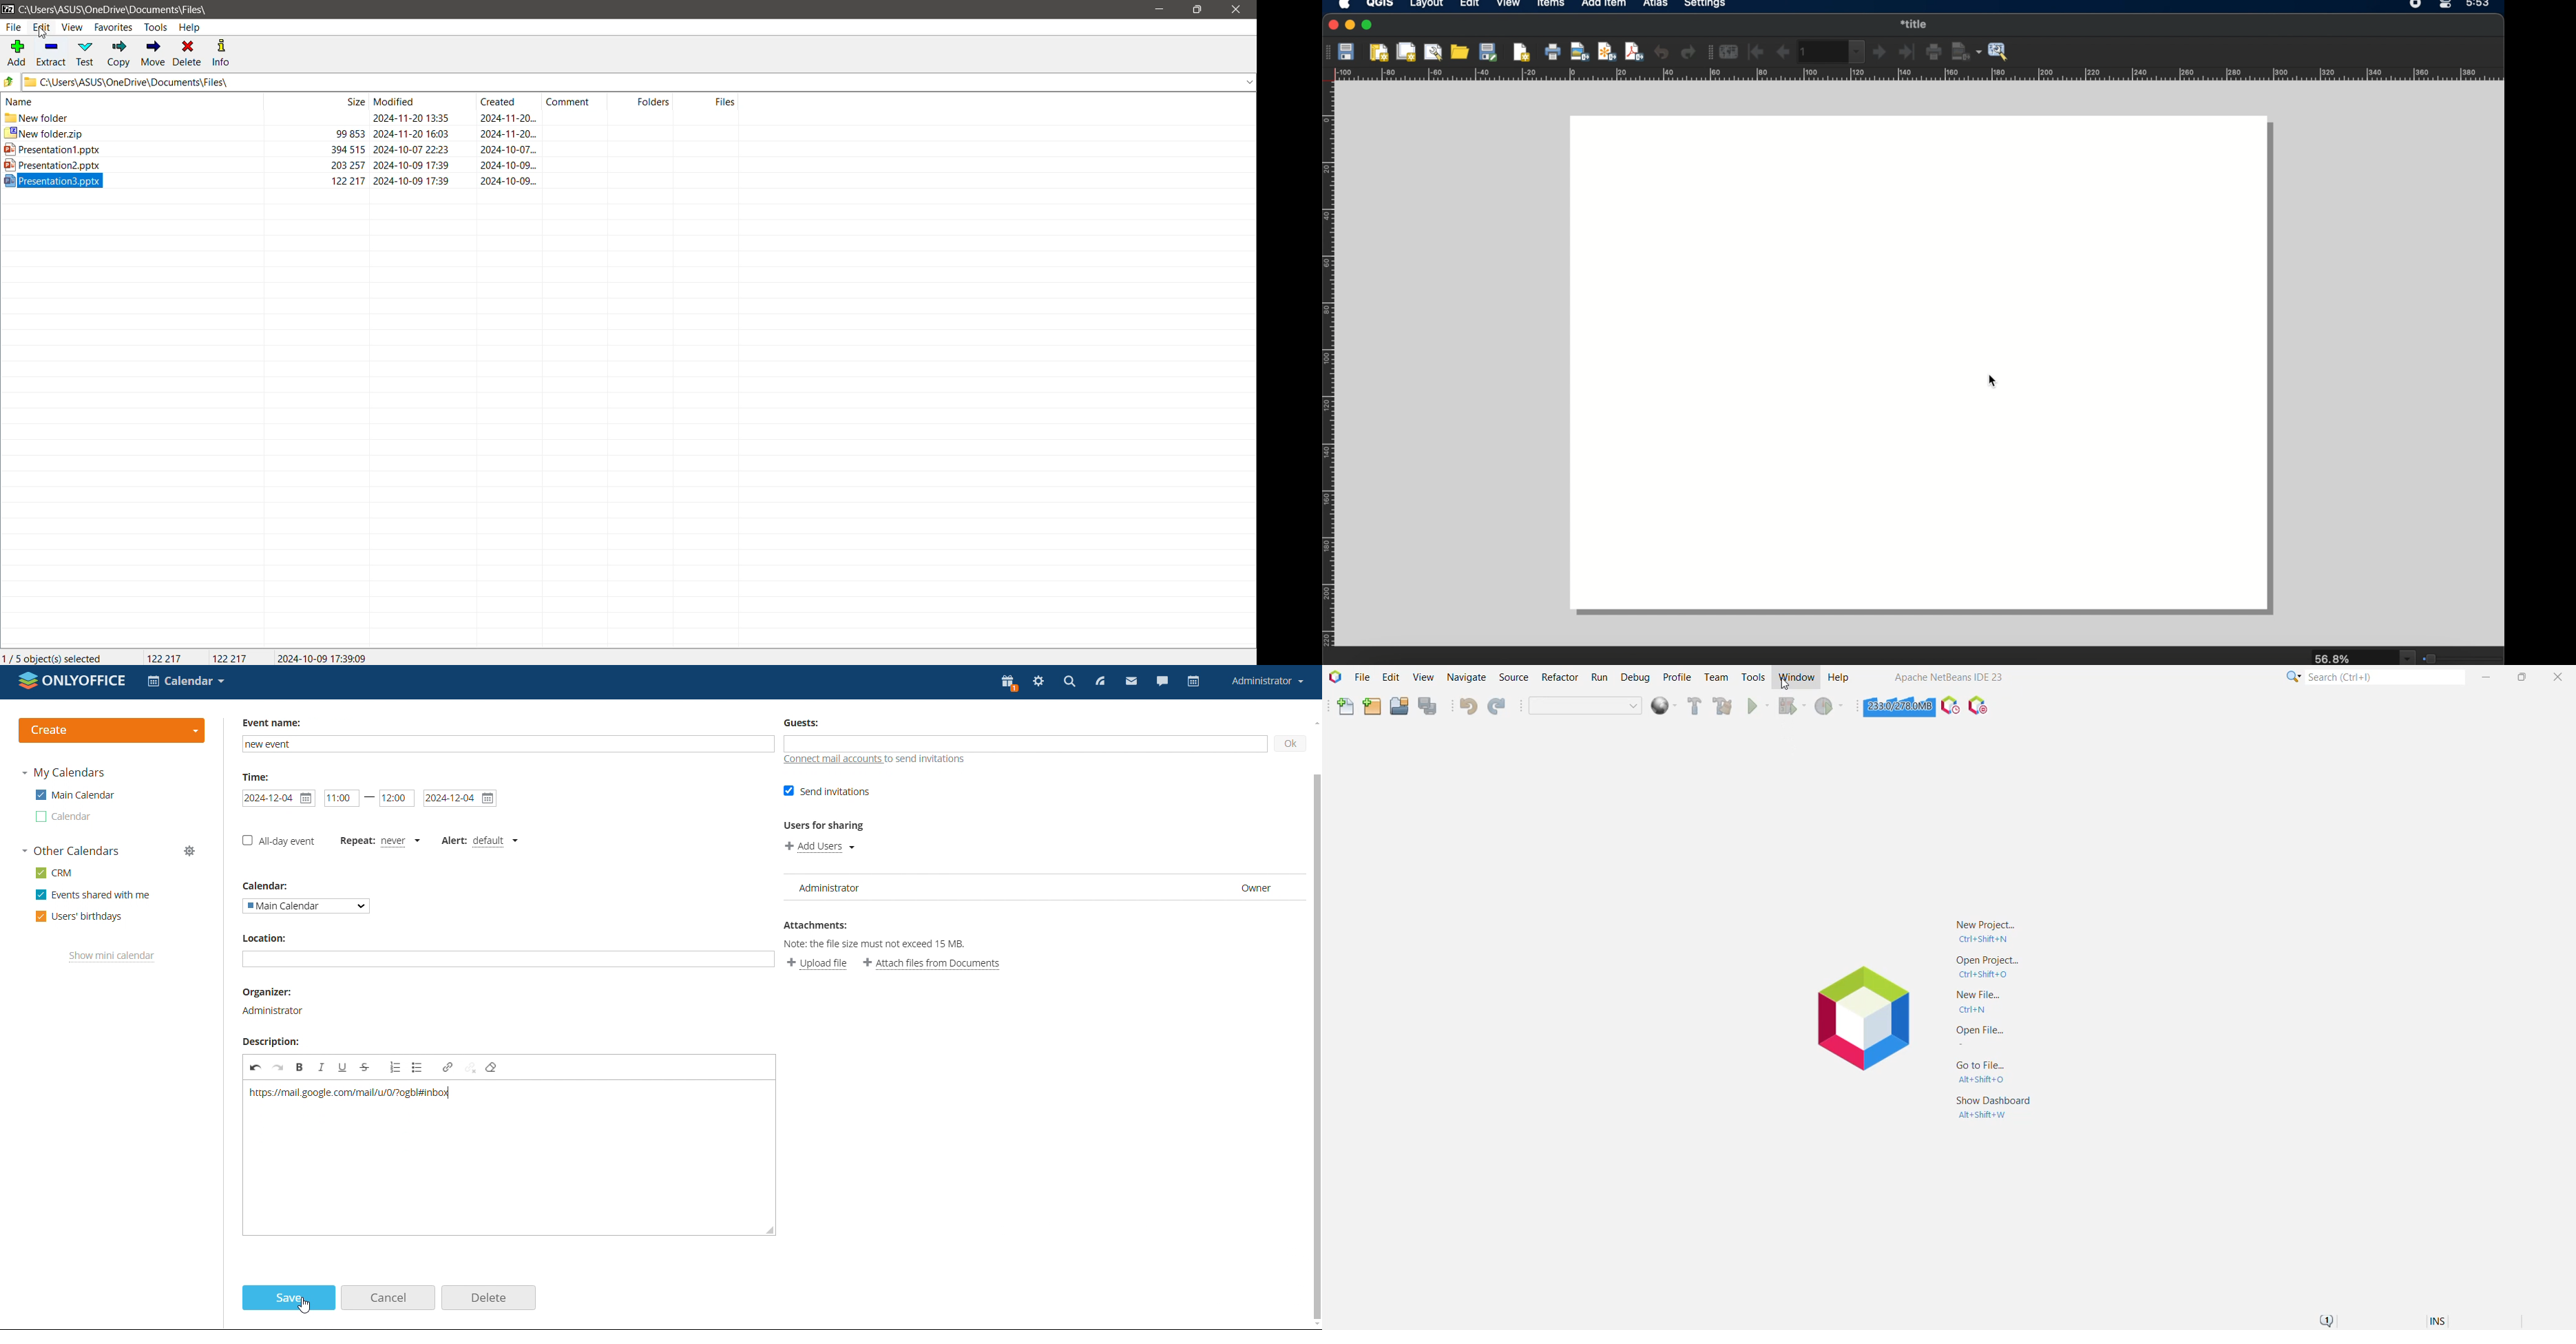  Describe the element at coordinates (343, 796) in the screenshot. I see `start date` at that location.